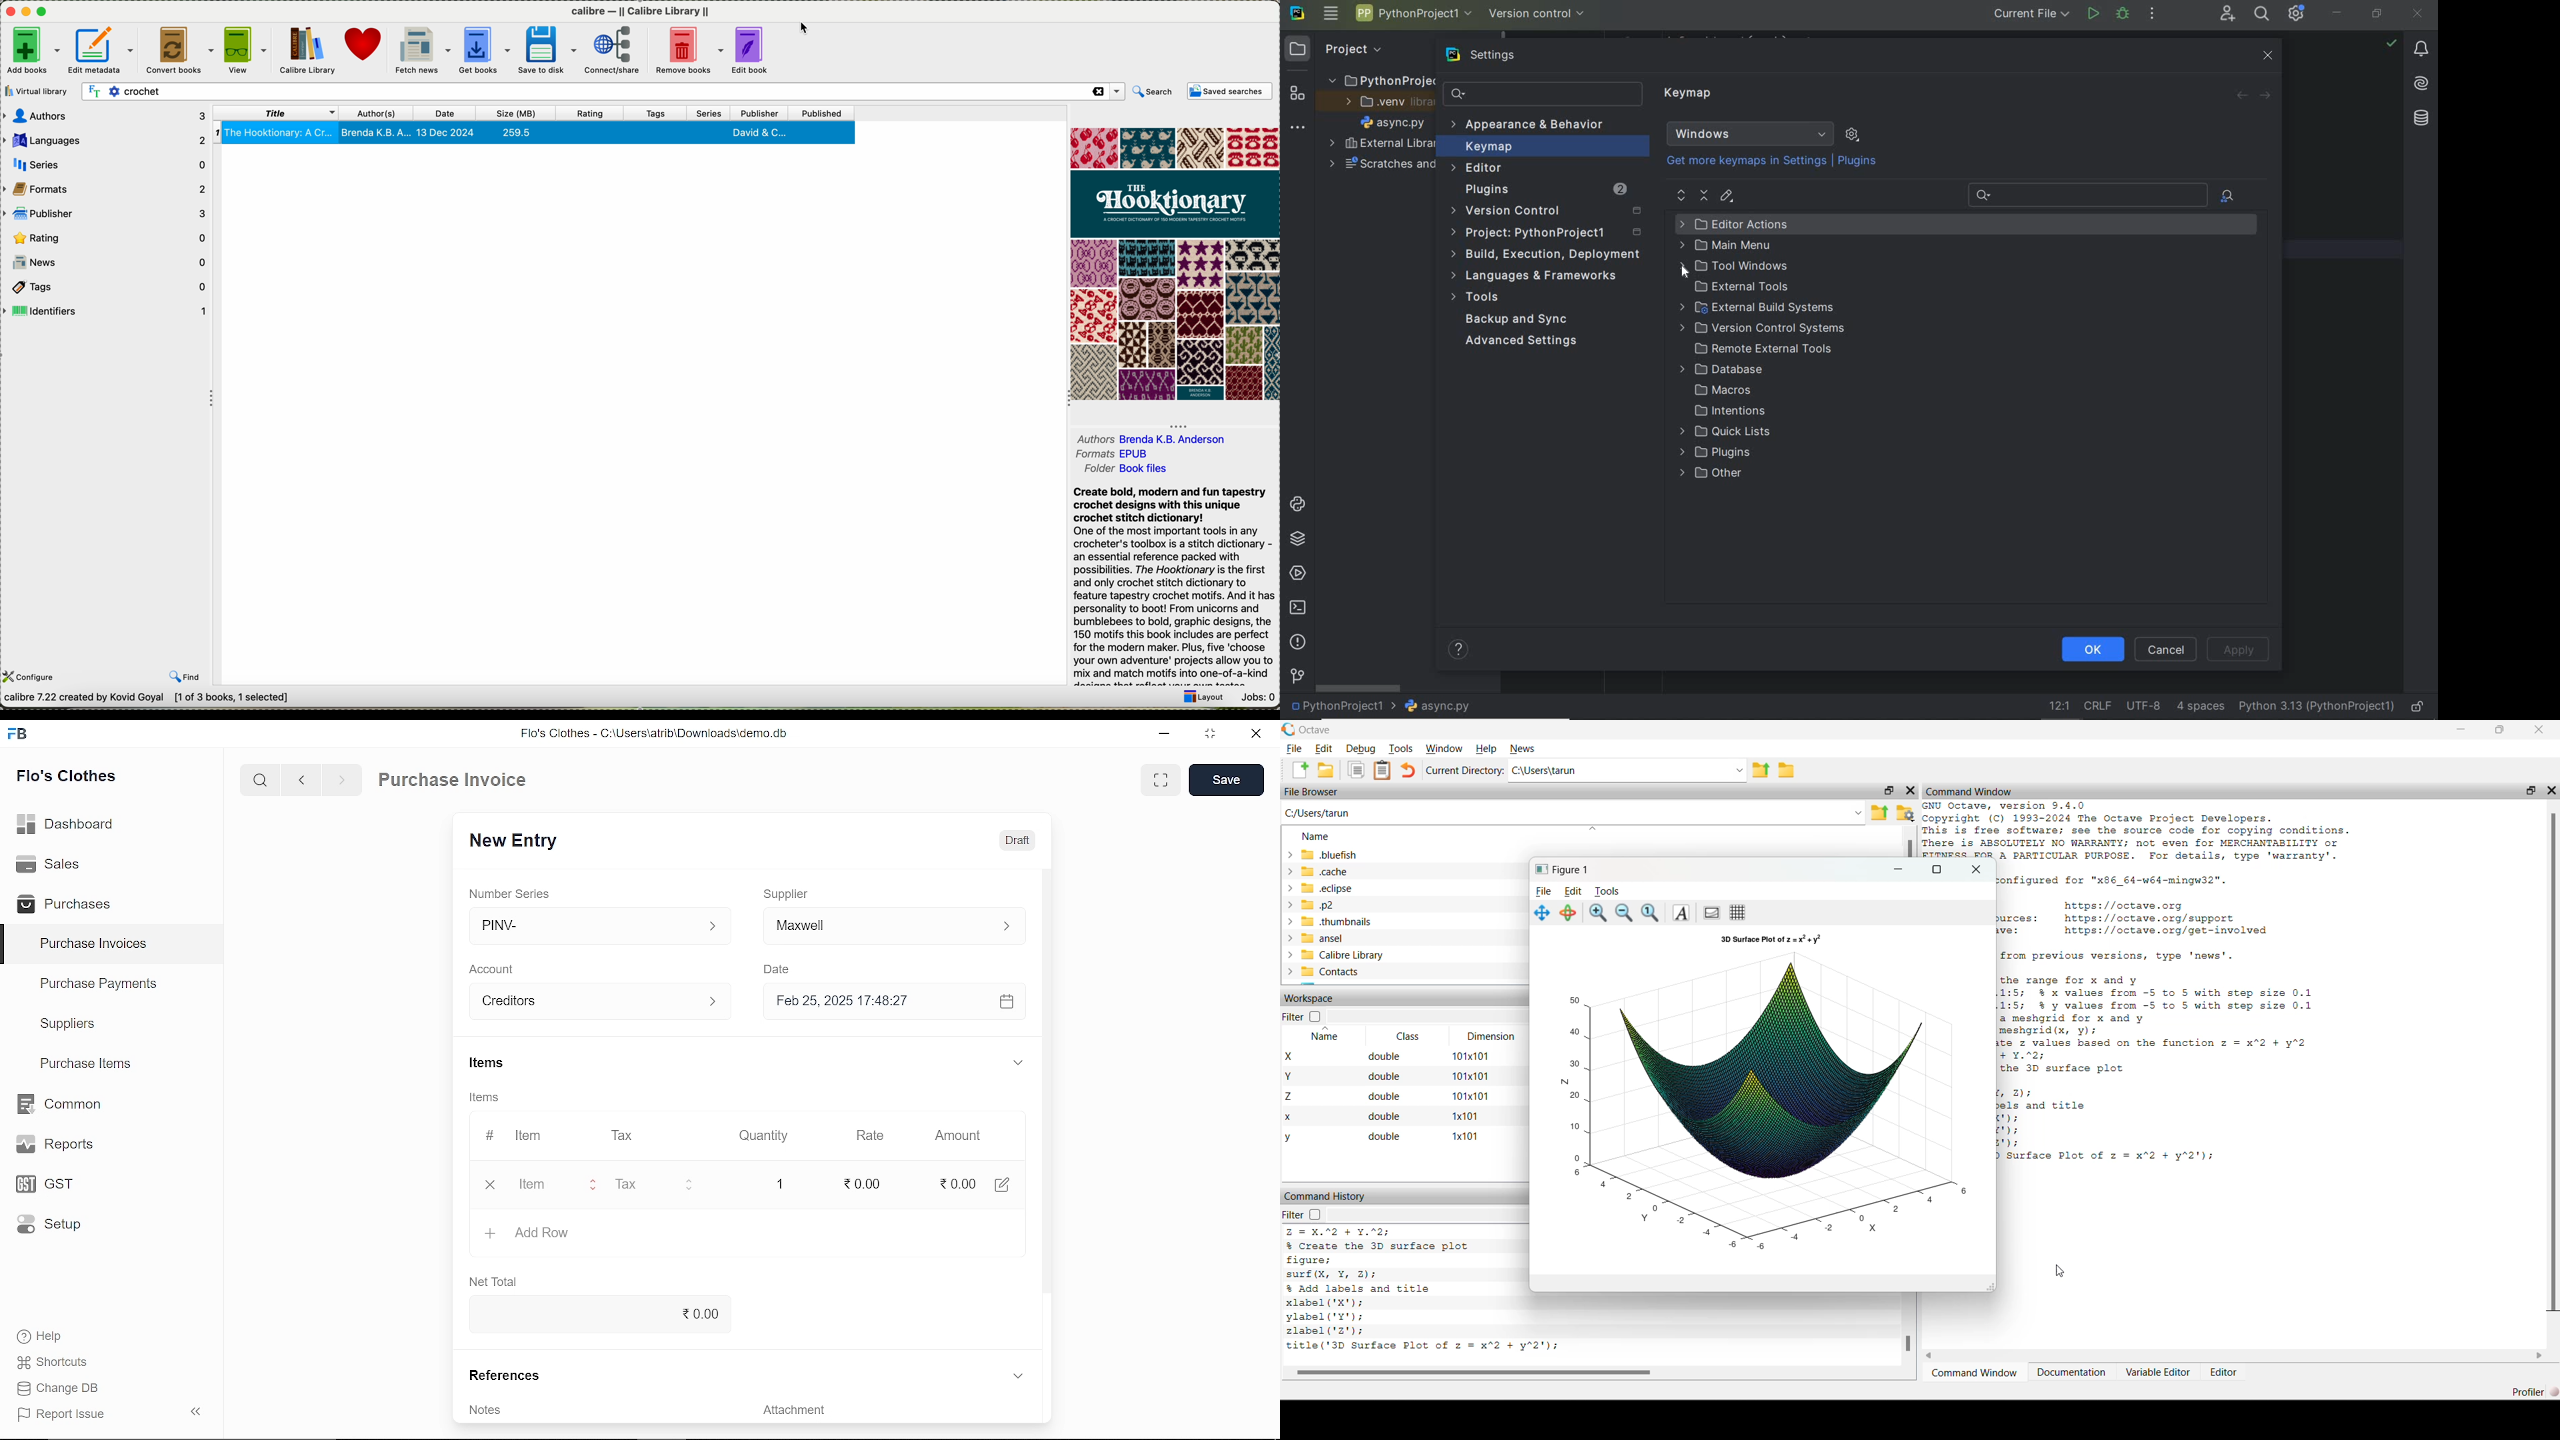  Describe the element at coordinates (1650, 913) in the screenshot. I see `Reset zoom` at that location.